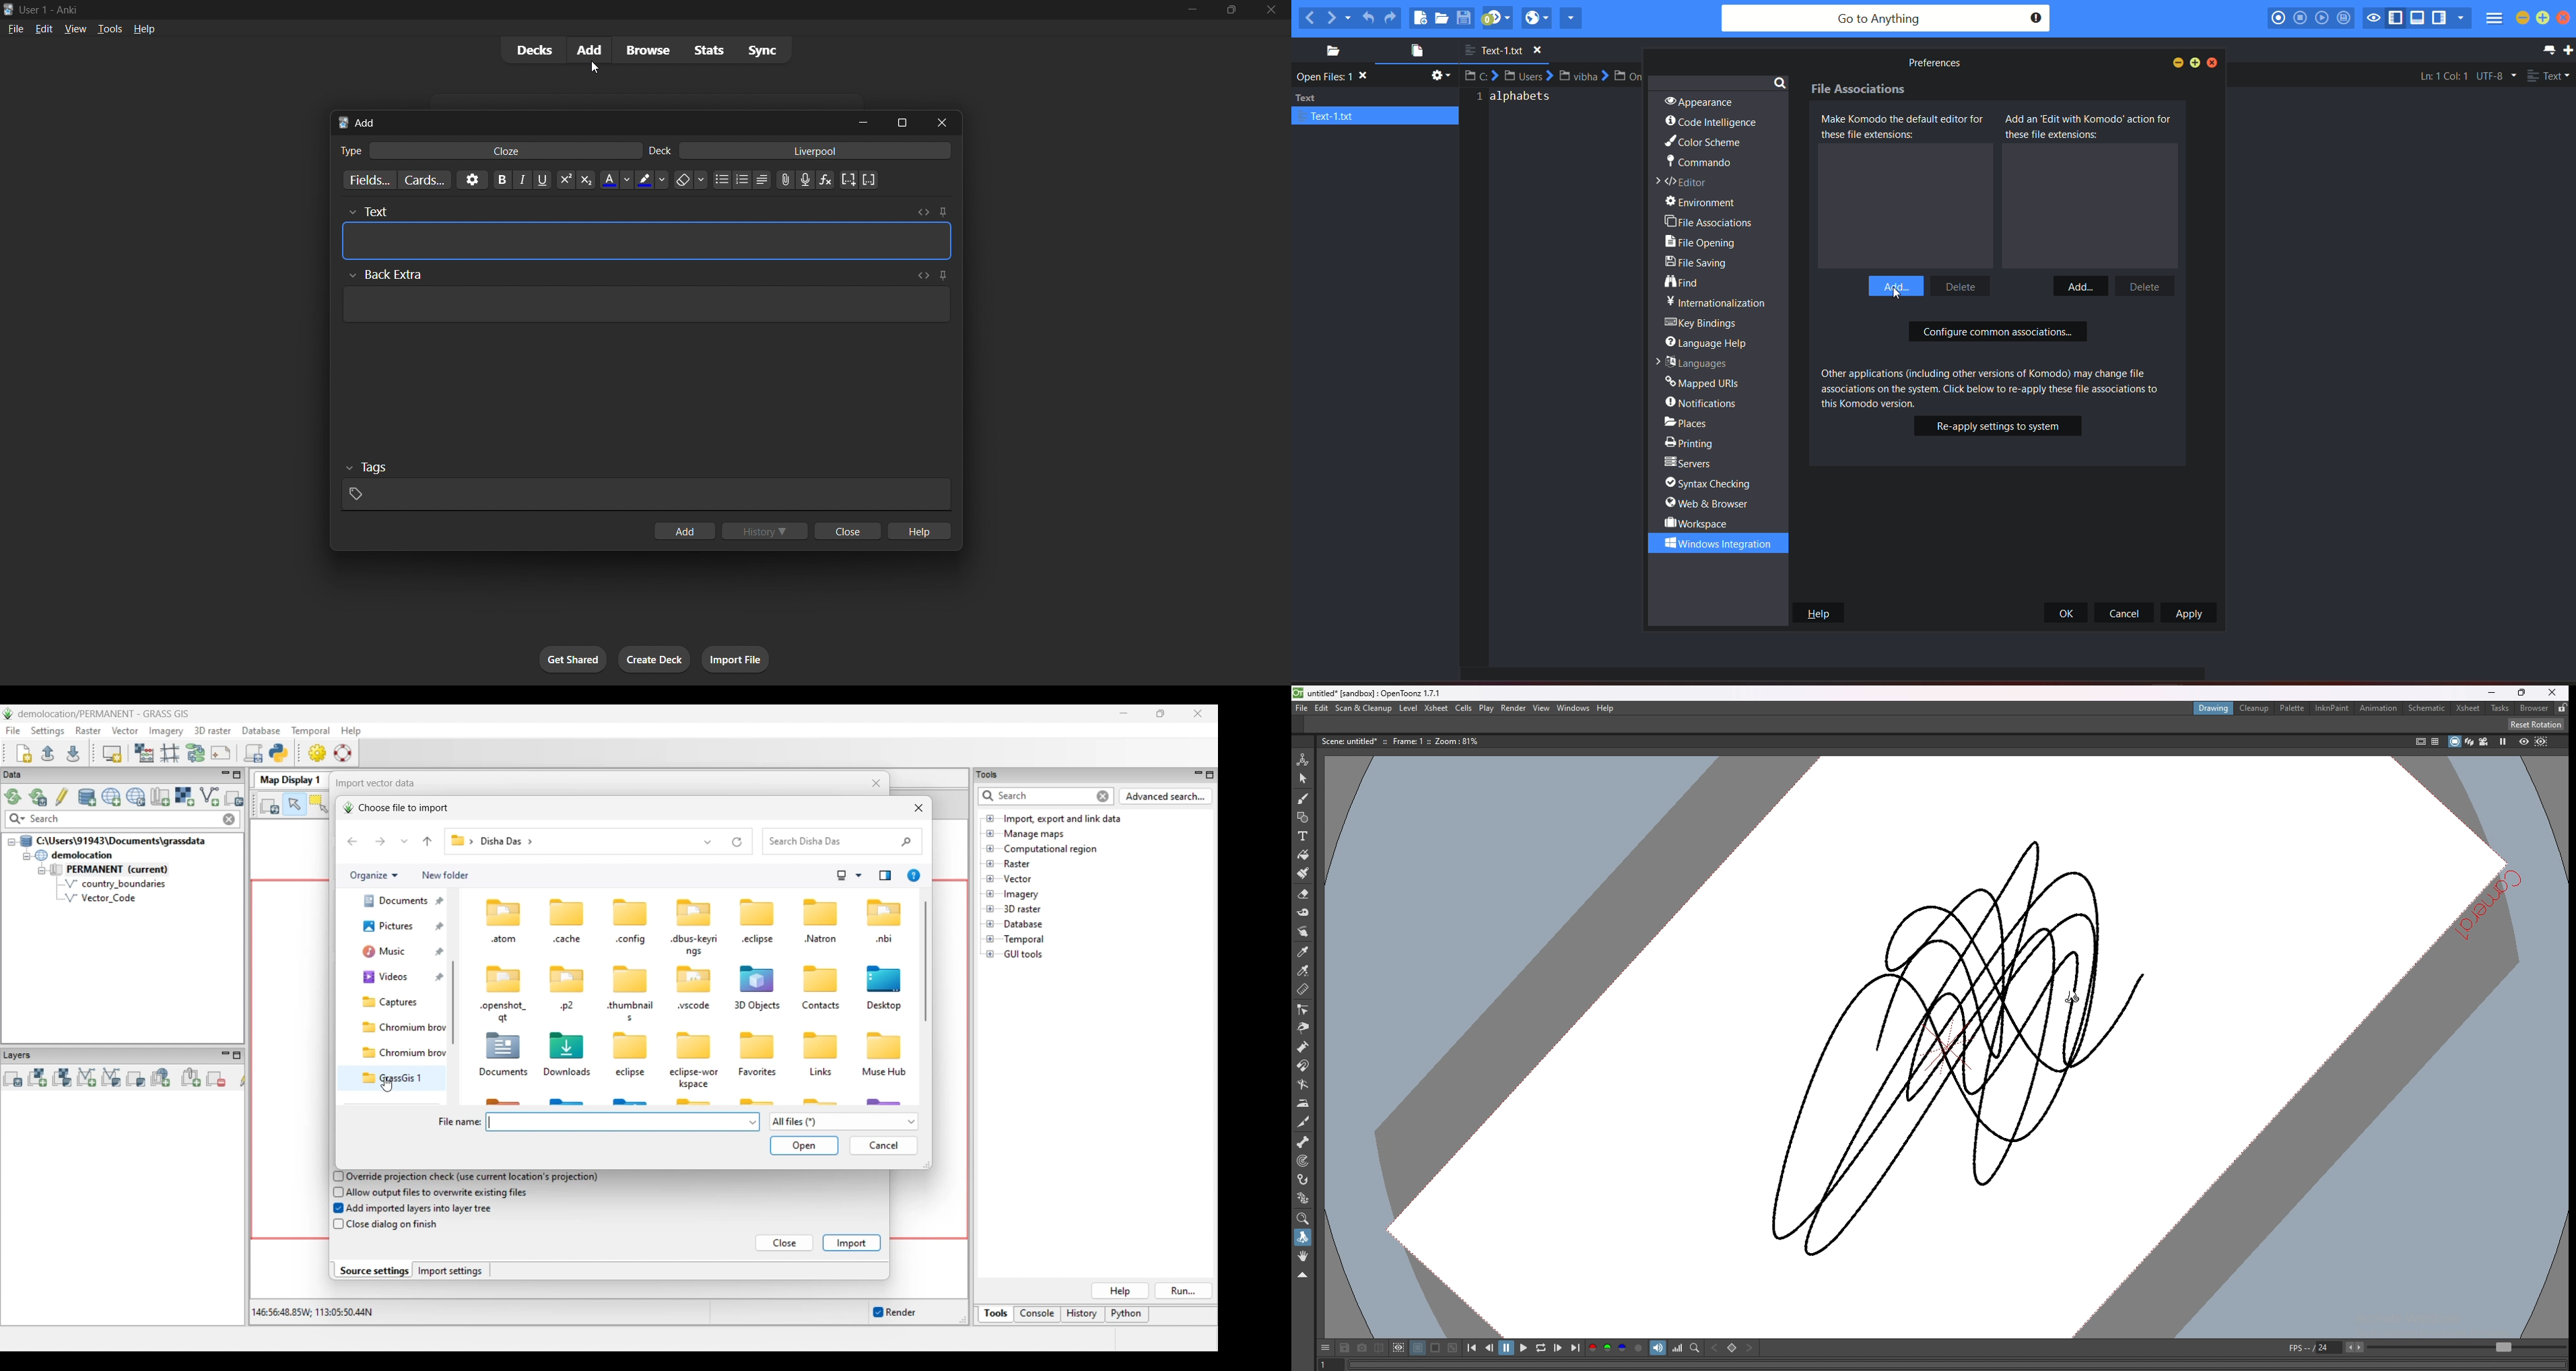  What do you see at coordinates (513, 842) in the screenshot?
I see `disha das` at bounding box center [513, 842].